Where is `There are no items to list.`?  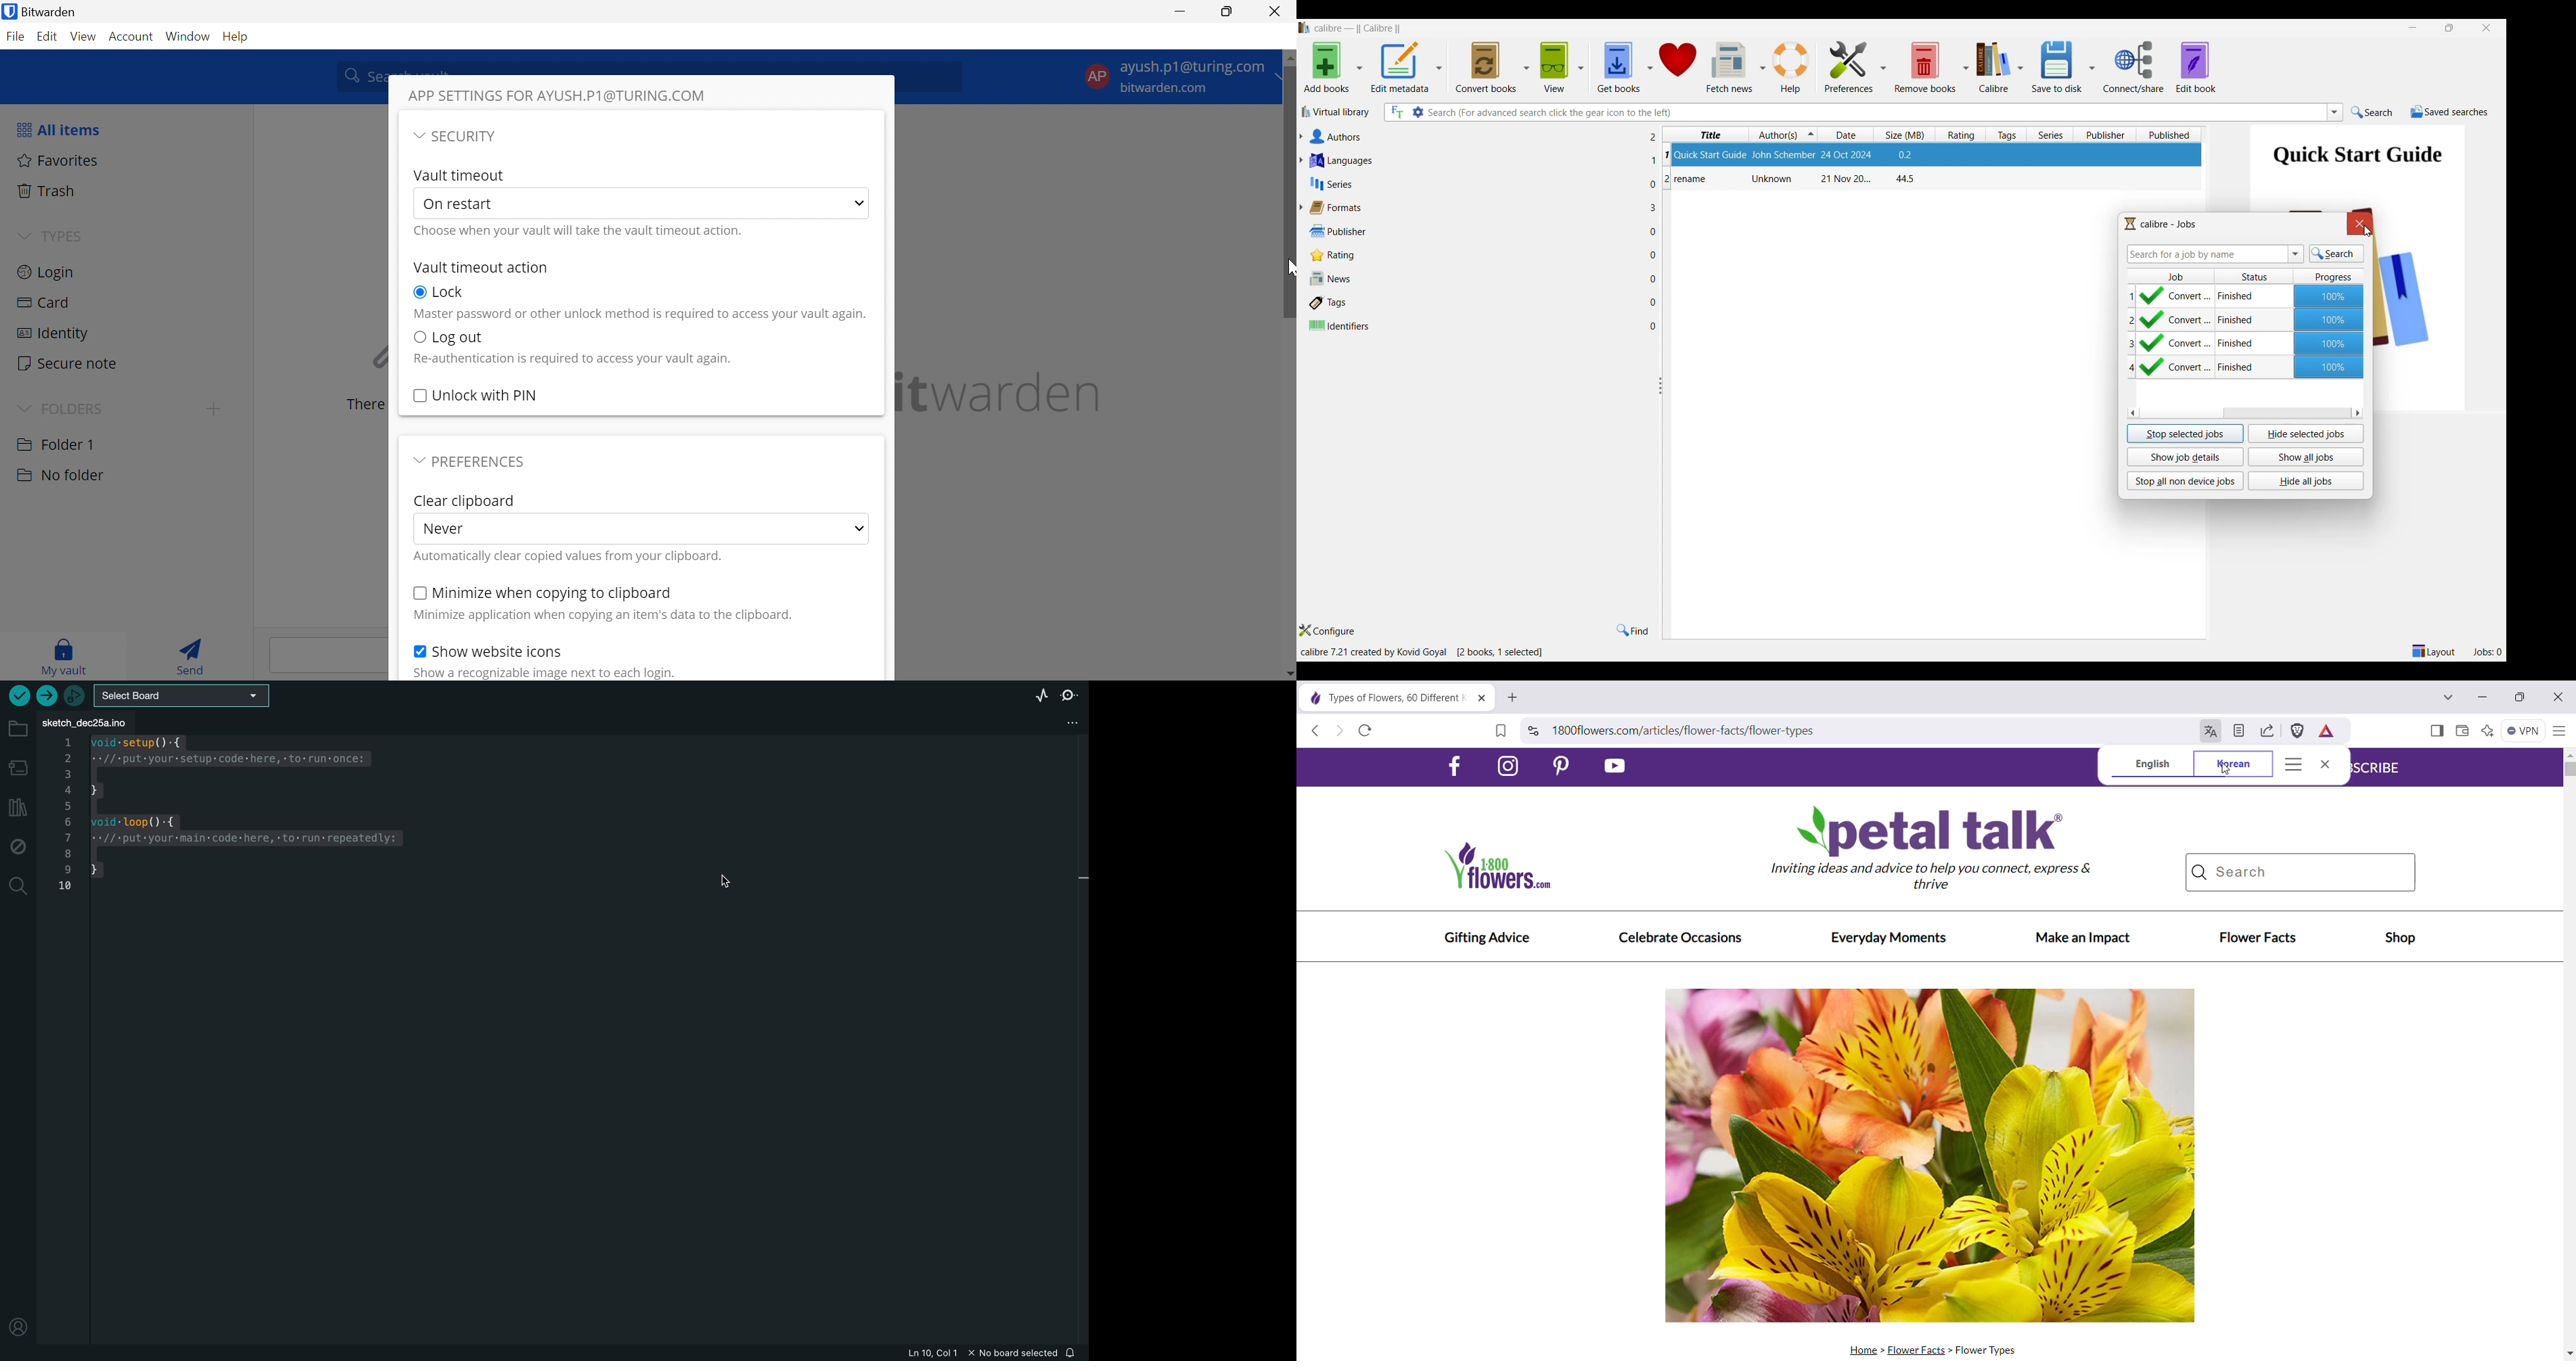
There are no items to list. is located at coordinates (362, 405).